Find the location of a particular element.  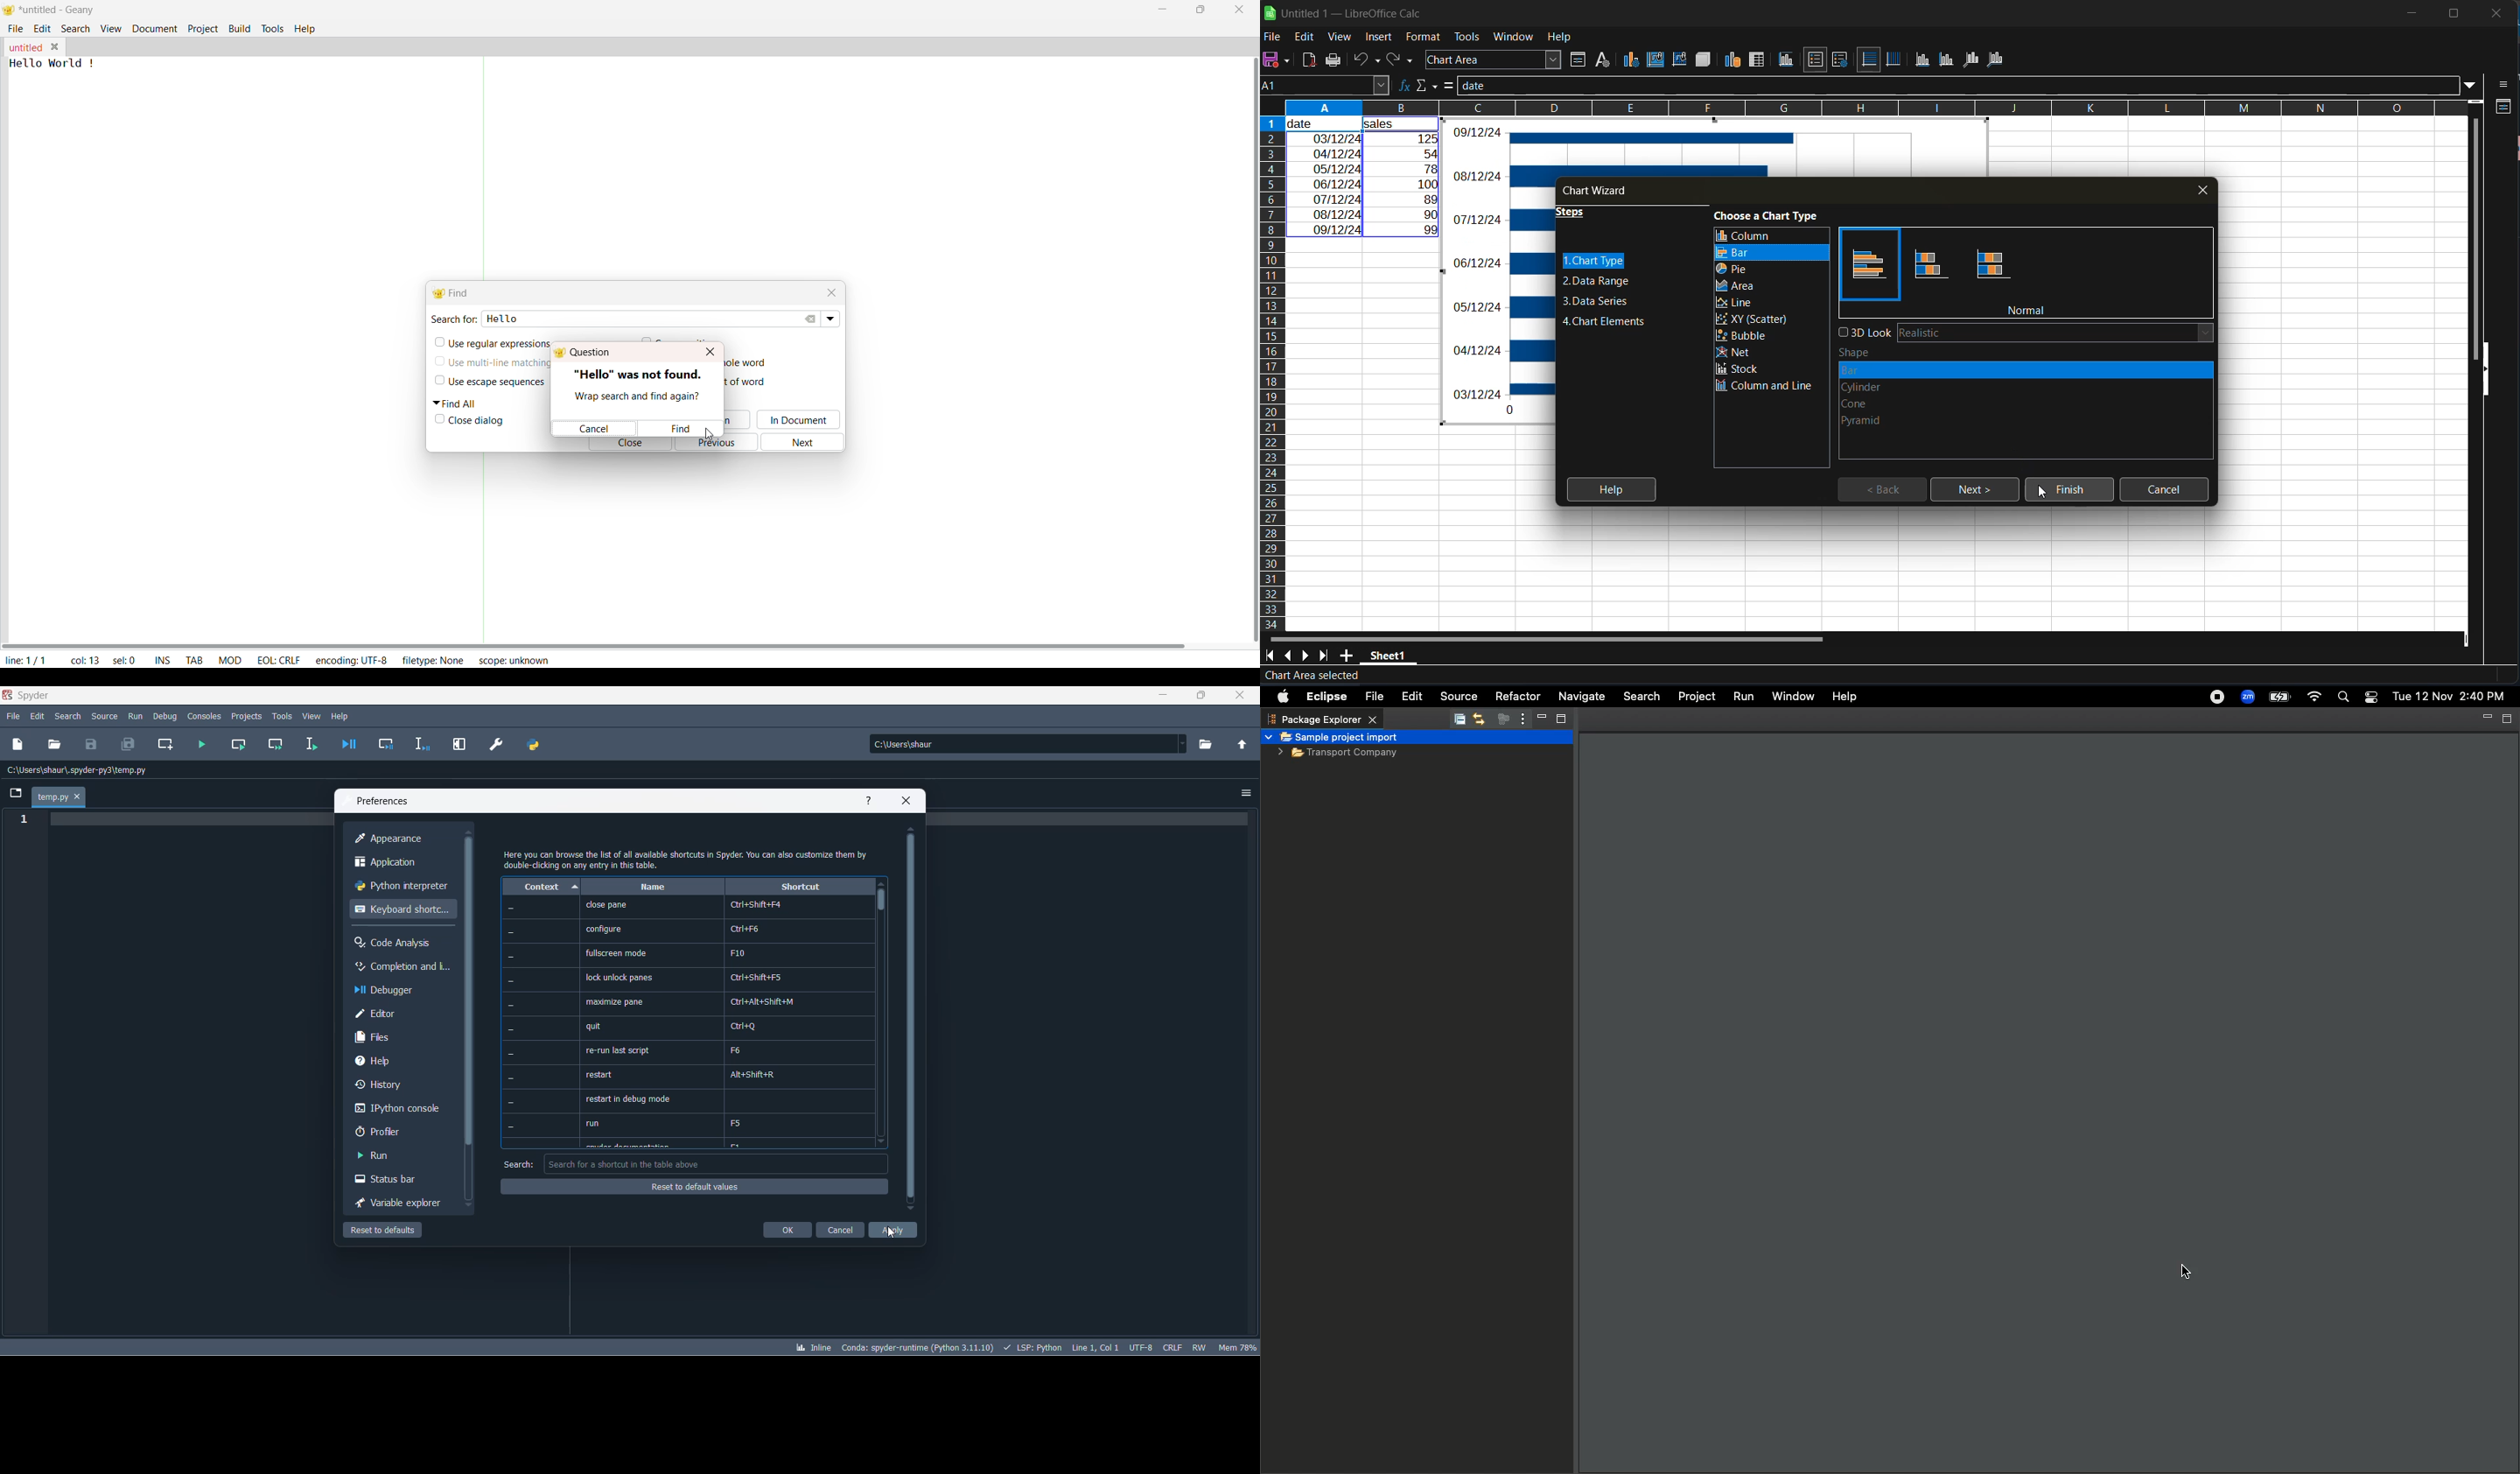

scrollbar is located at coordinates (472, 992).